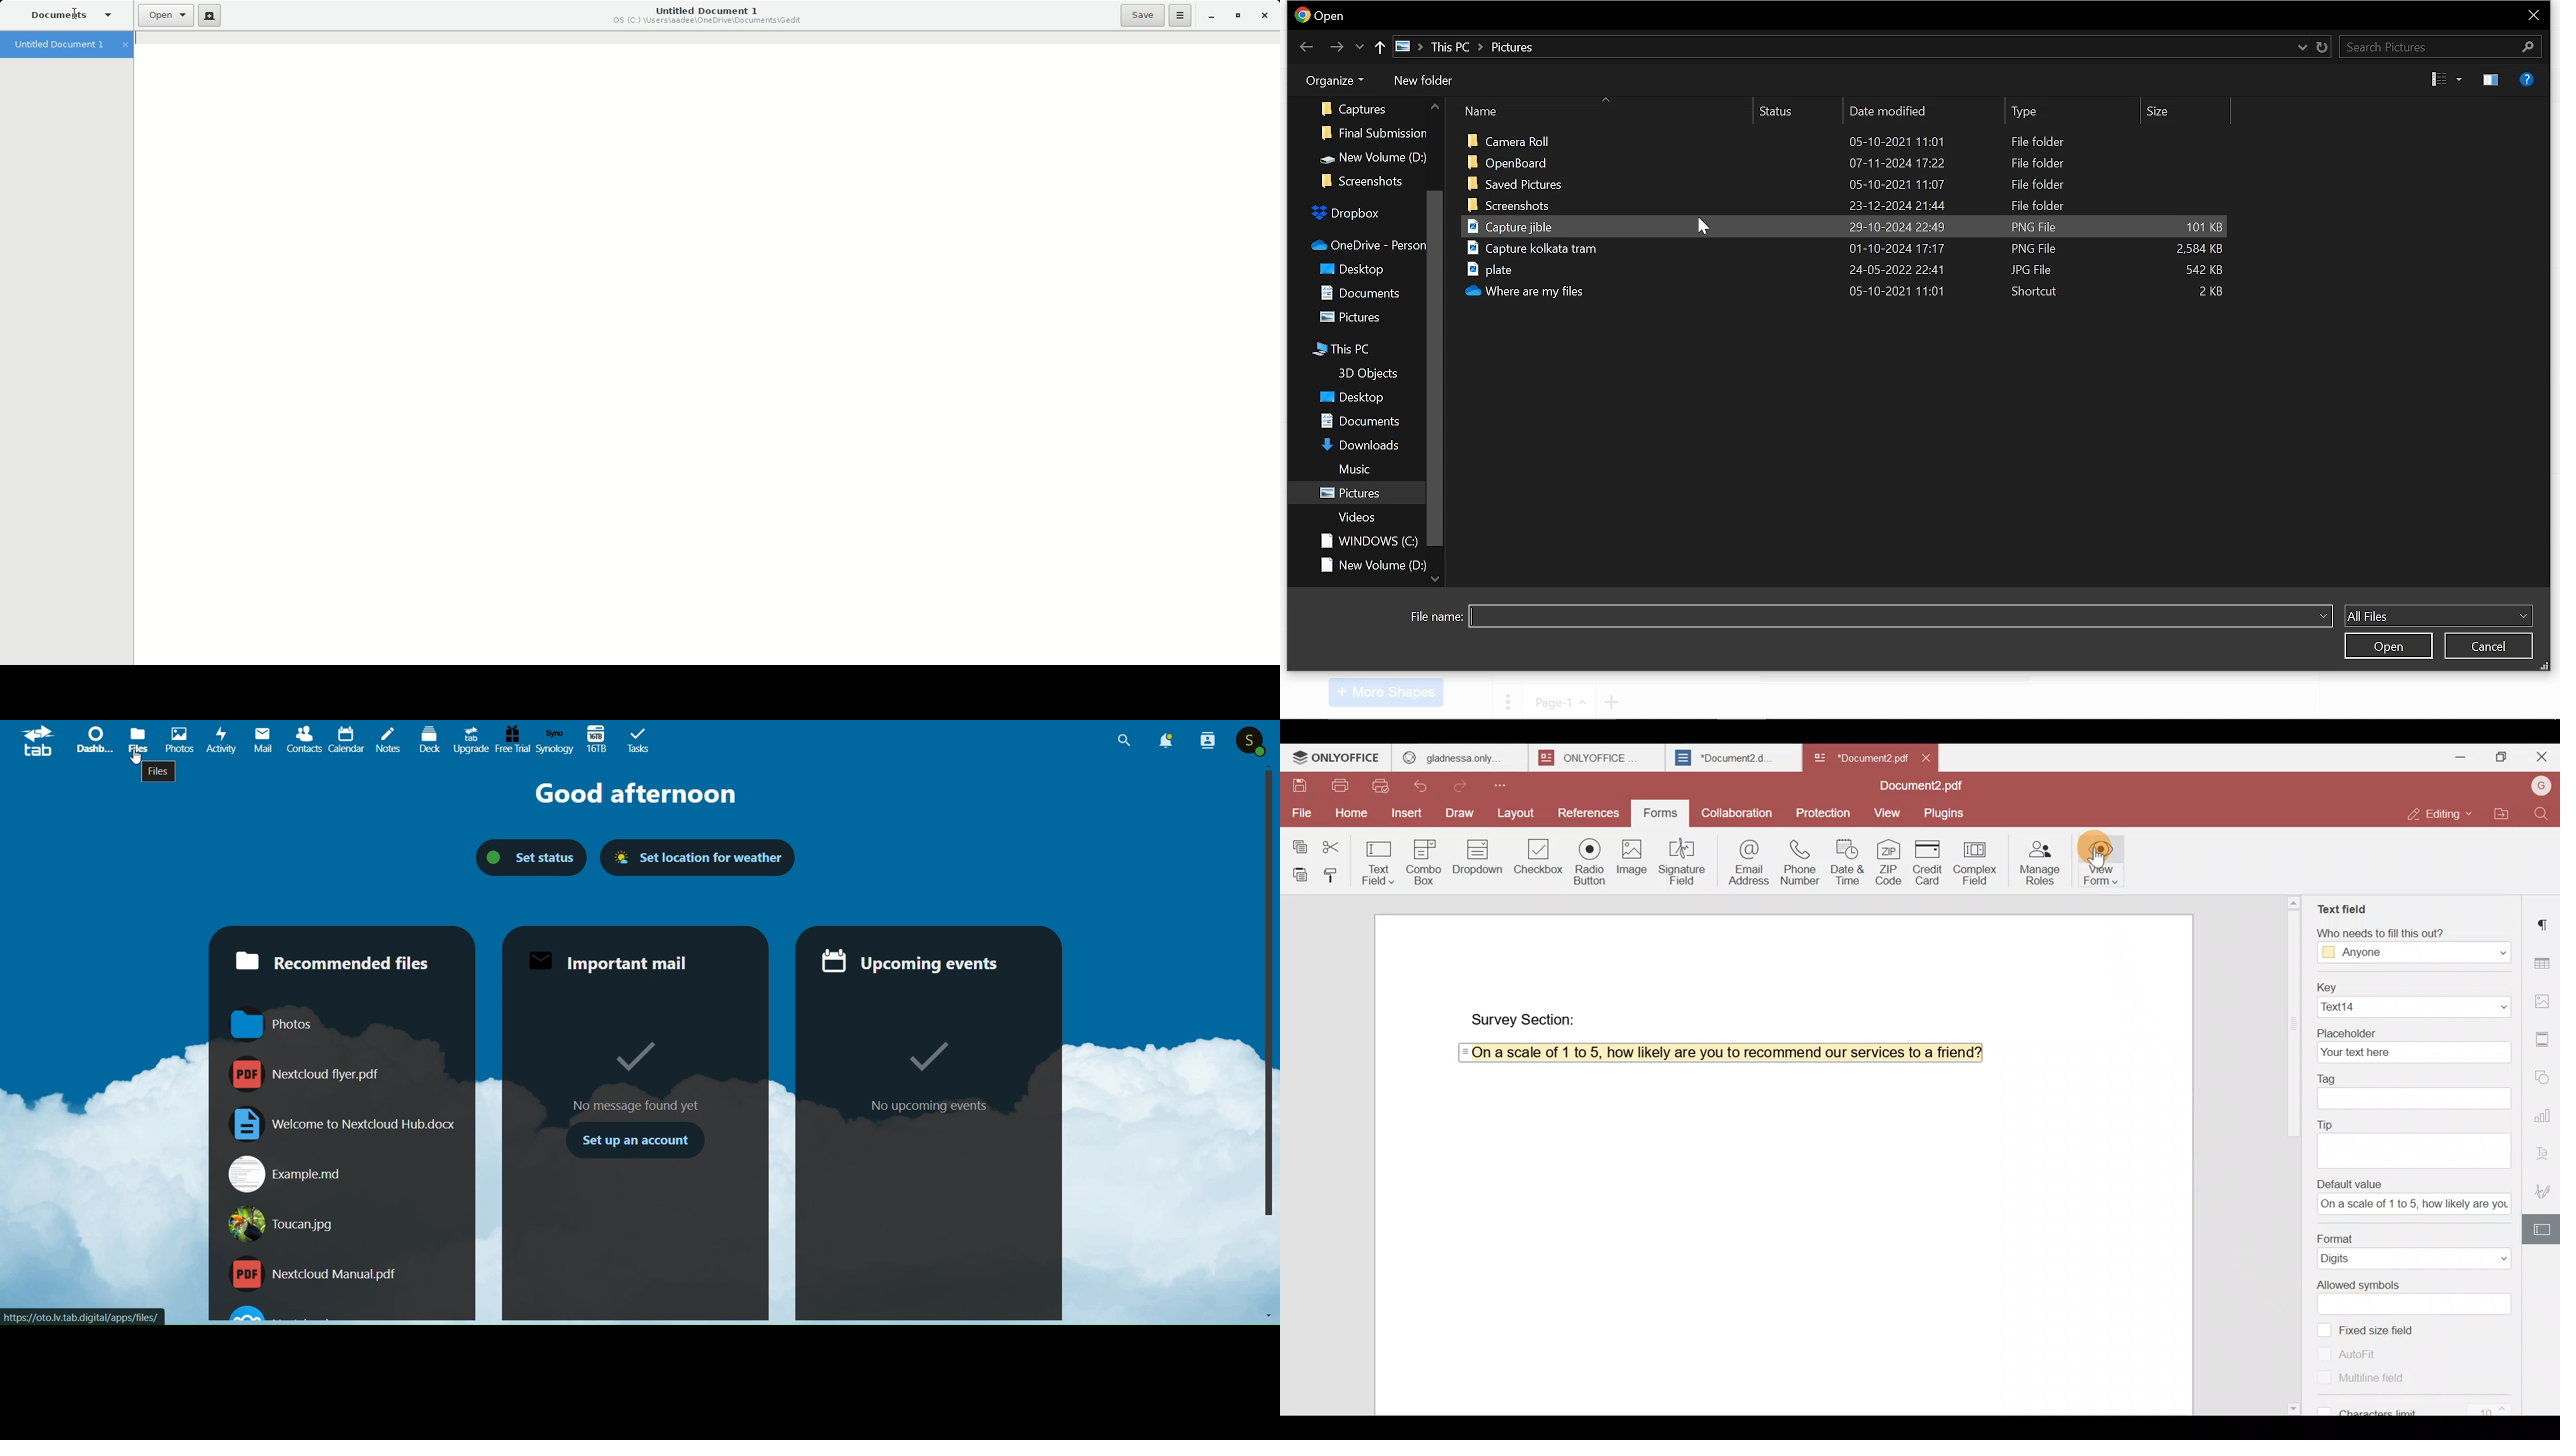 The width and height of the screenshot is (2576, 1456). Describe the element at coordinates (1847, 861) in the screenshot. I see `Date & time` at that location.